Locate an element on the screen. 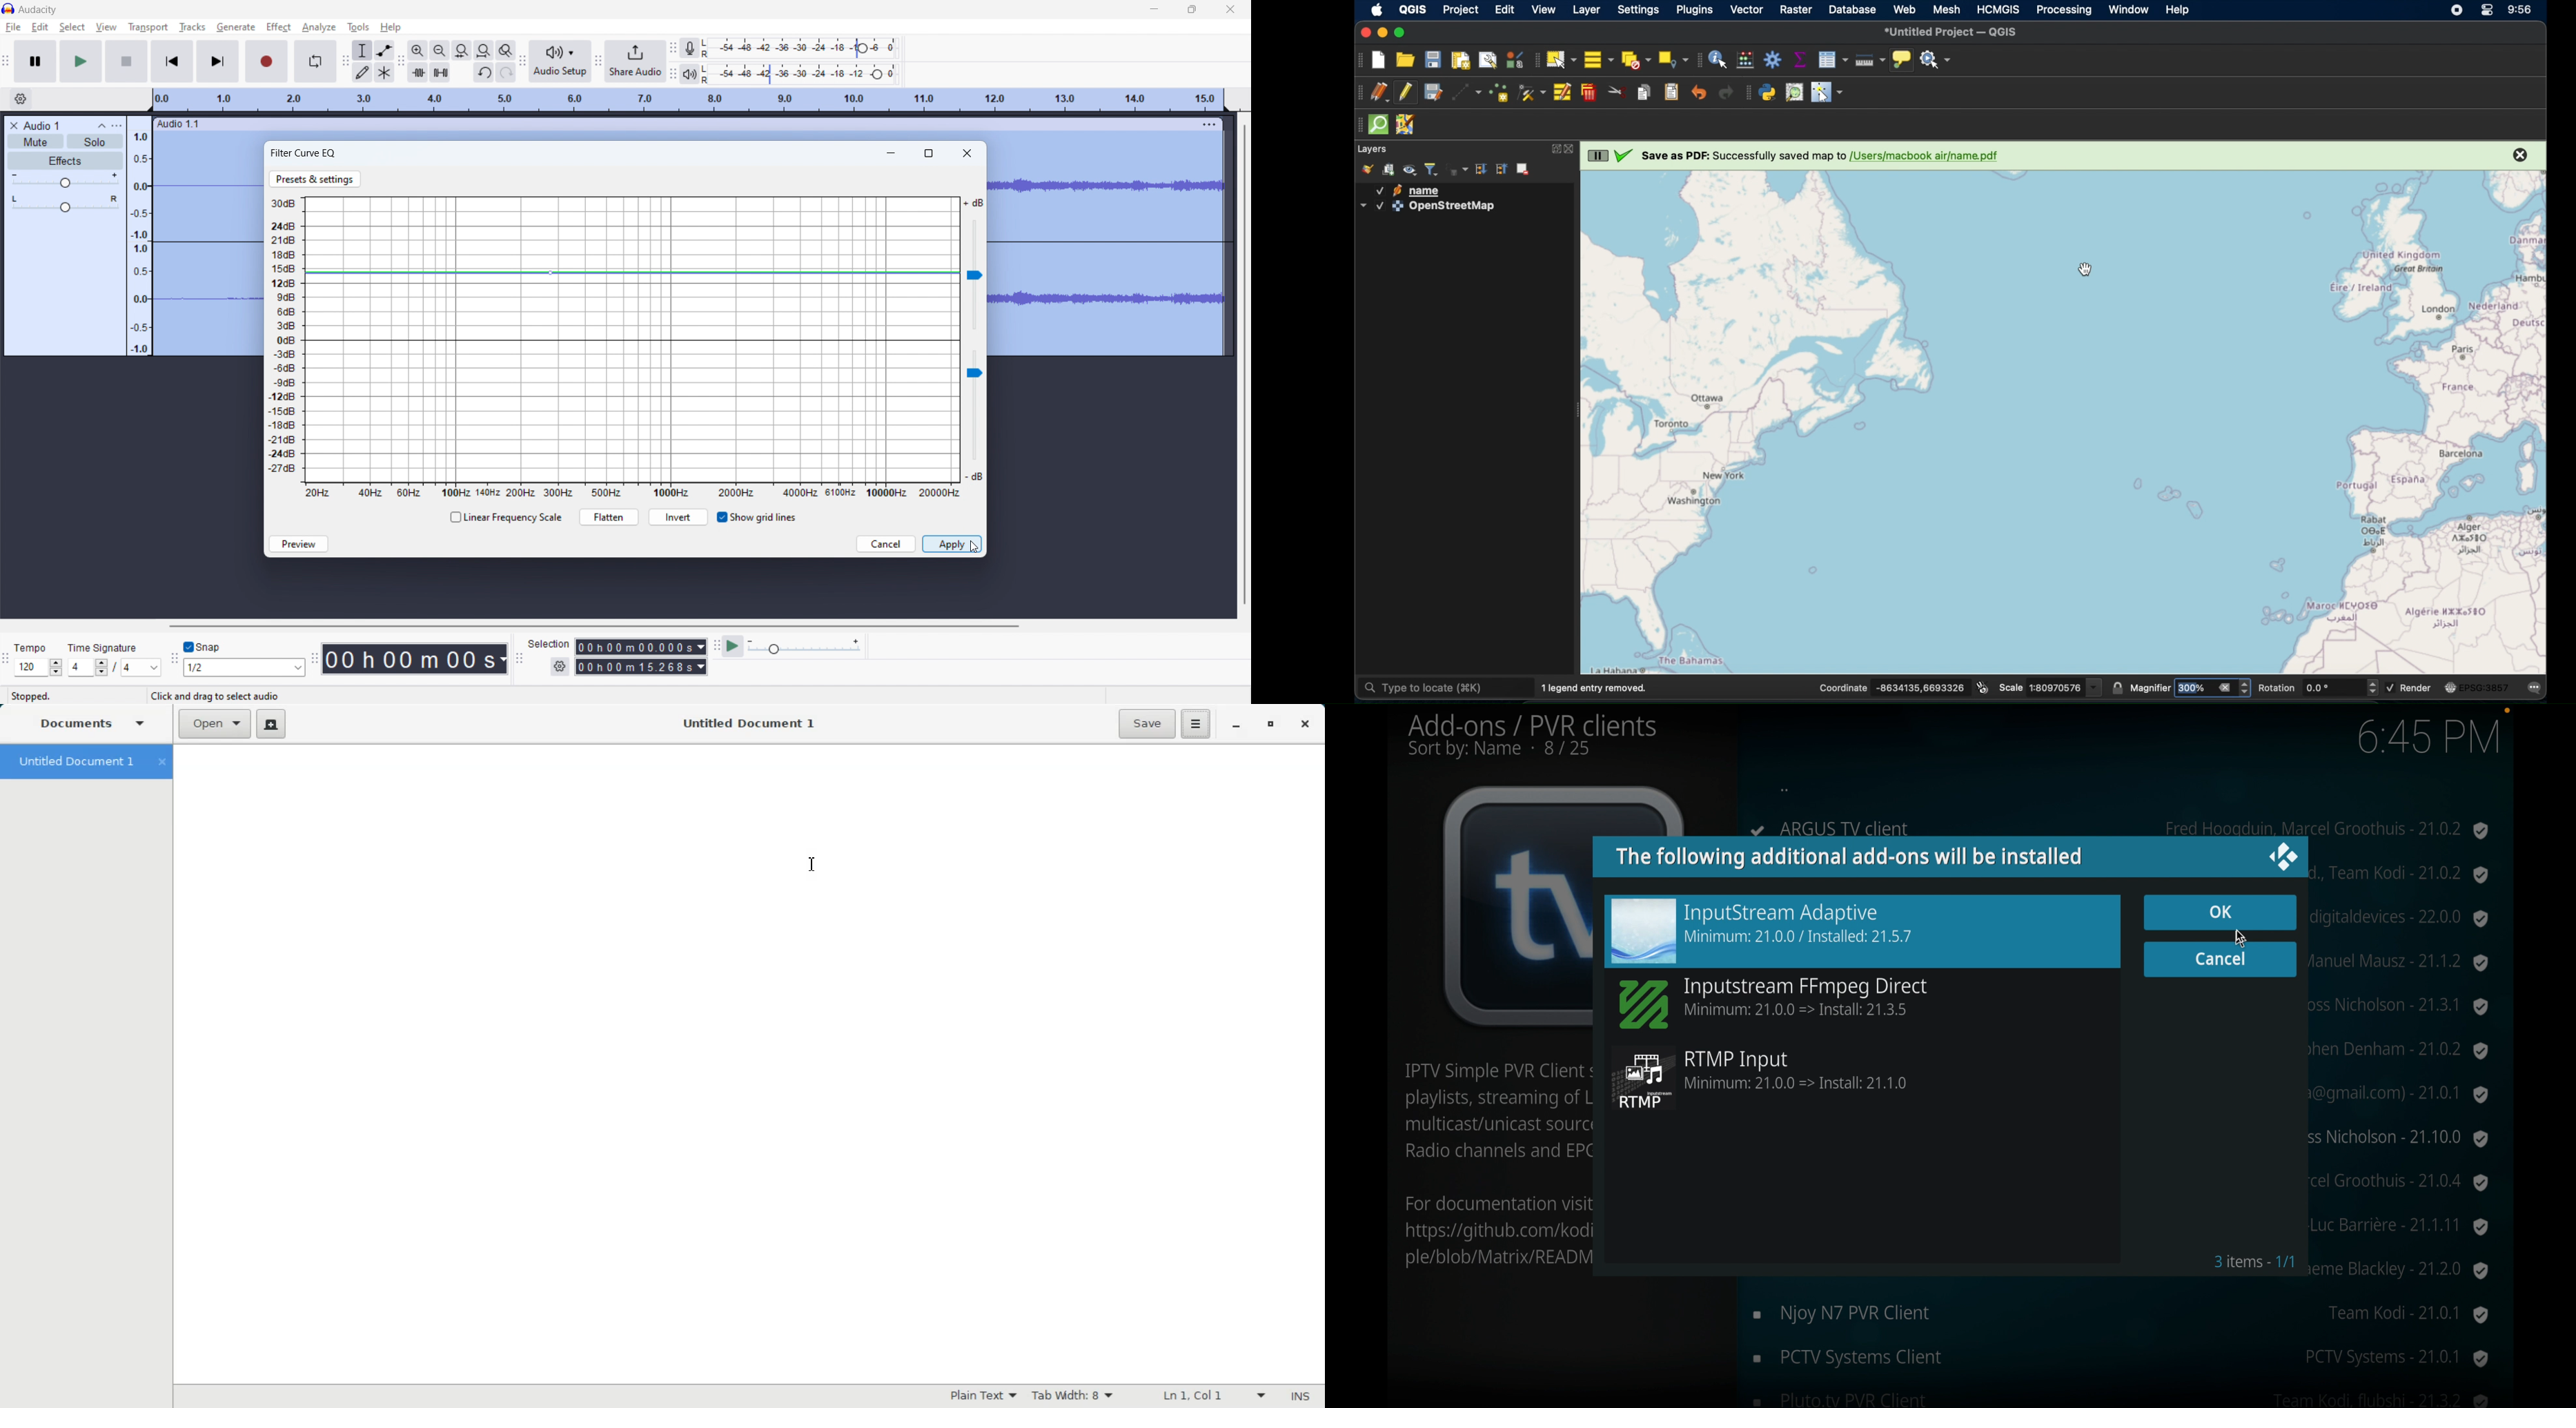  settings is located at coordinates (1637, 10).